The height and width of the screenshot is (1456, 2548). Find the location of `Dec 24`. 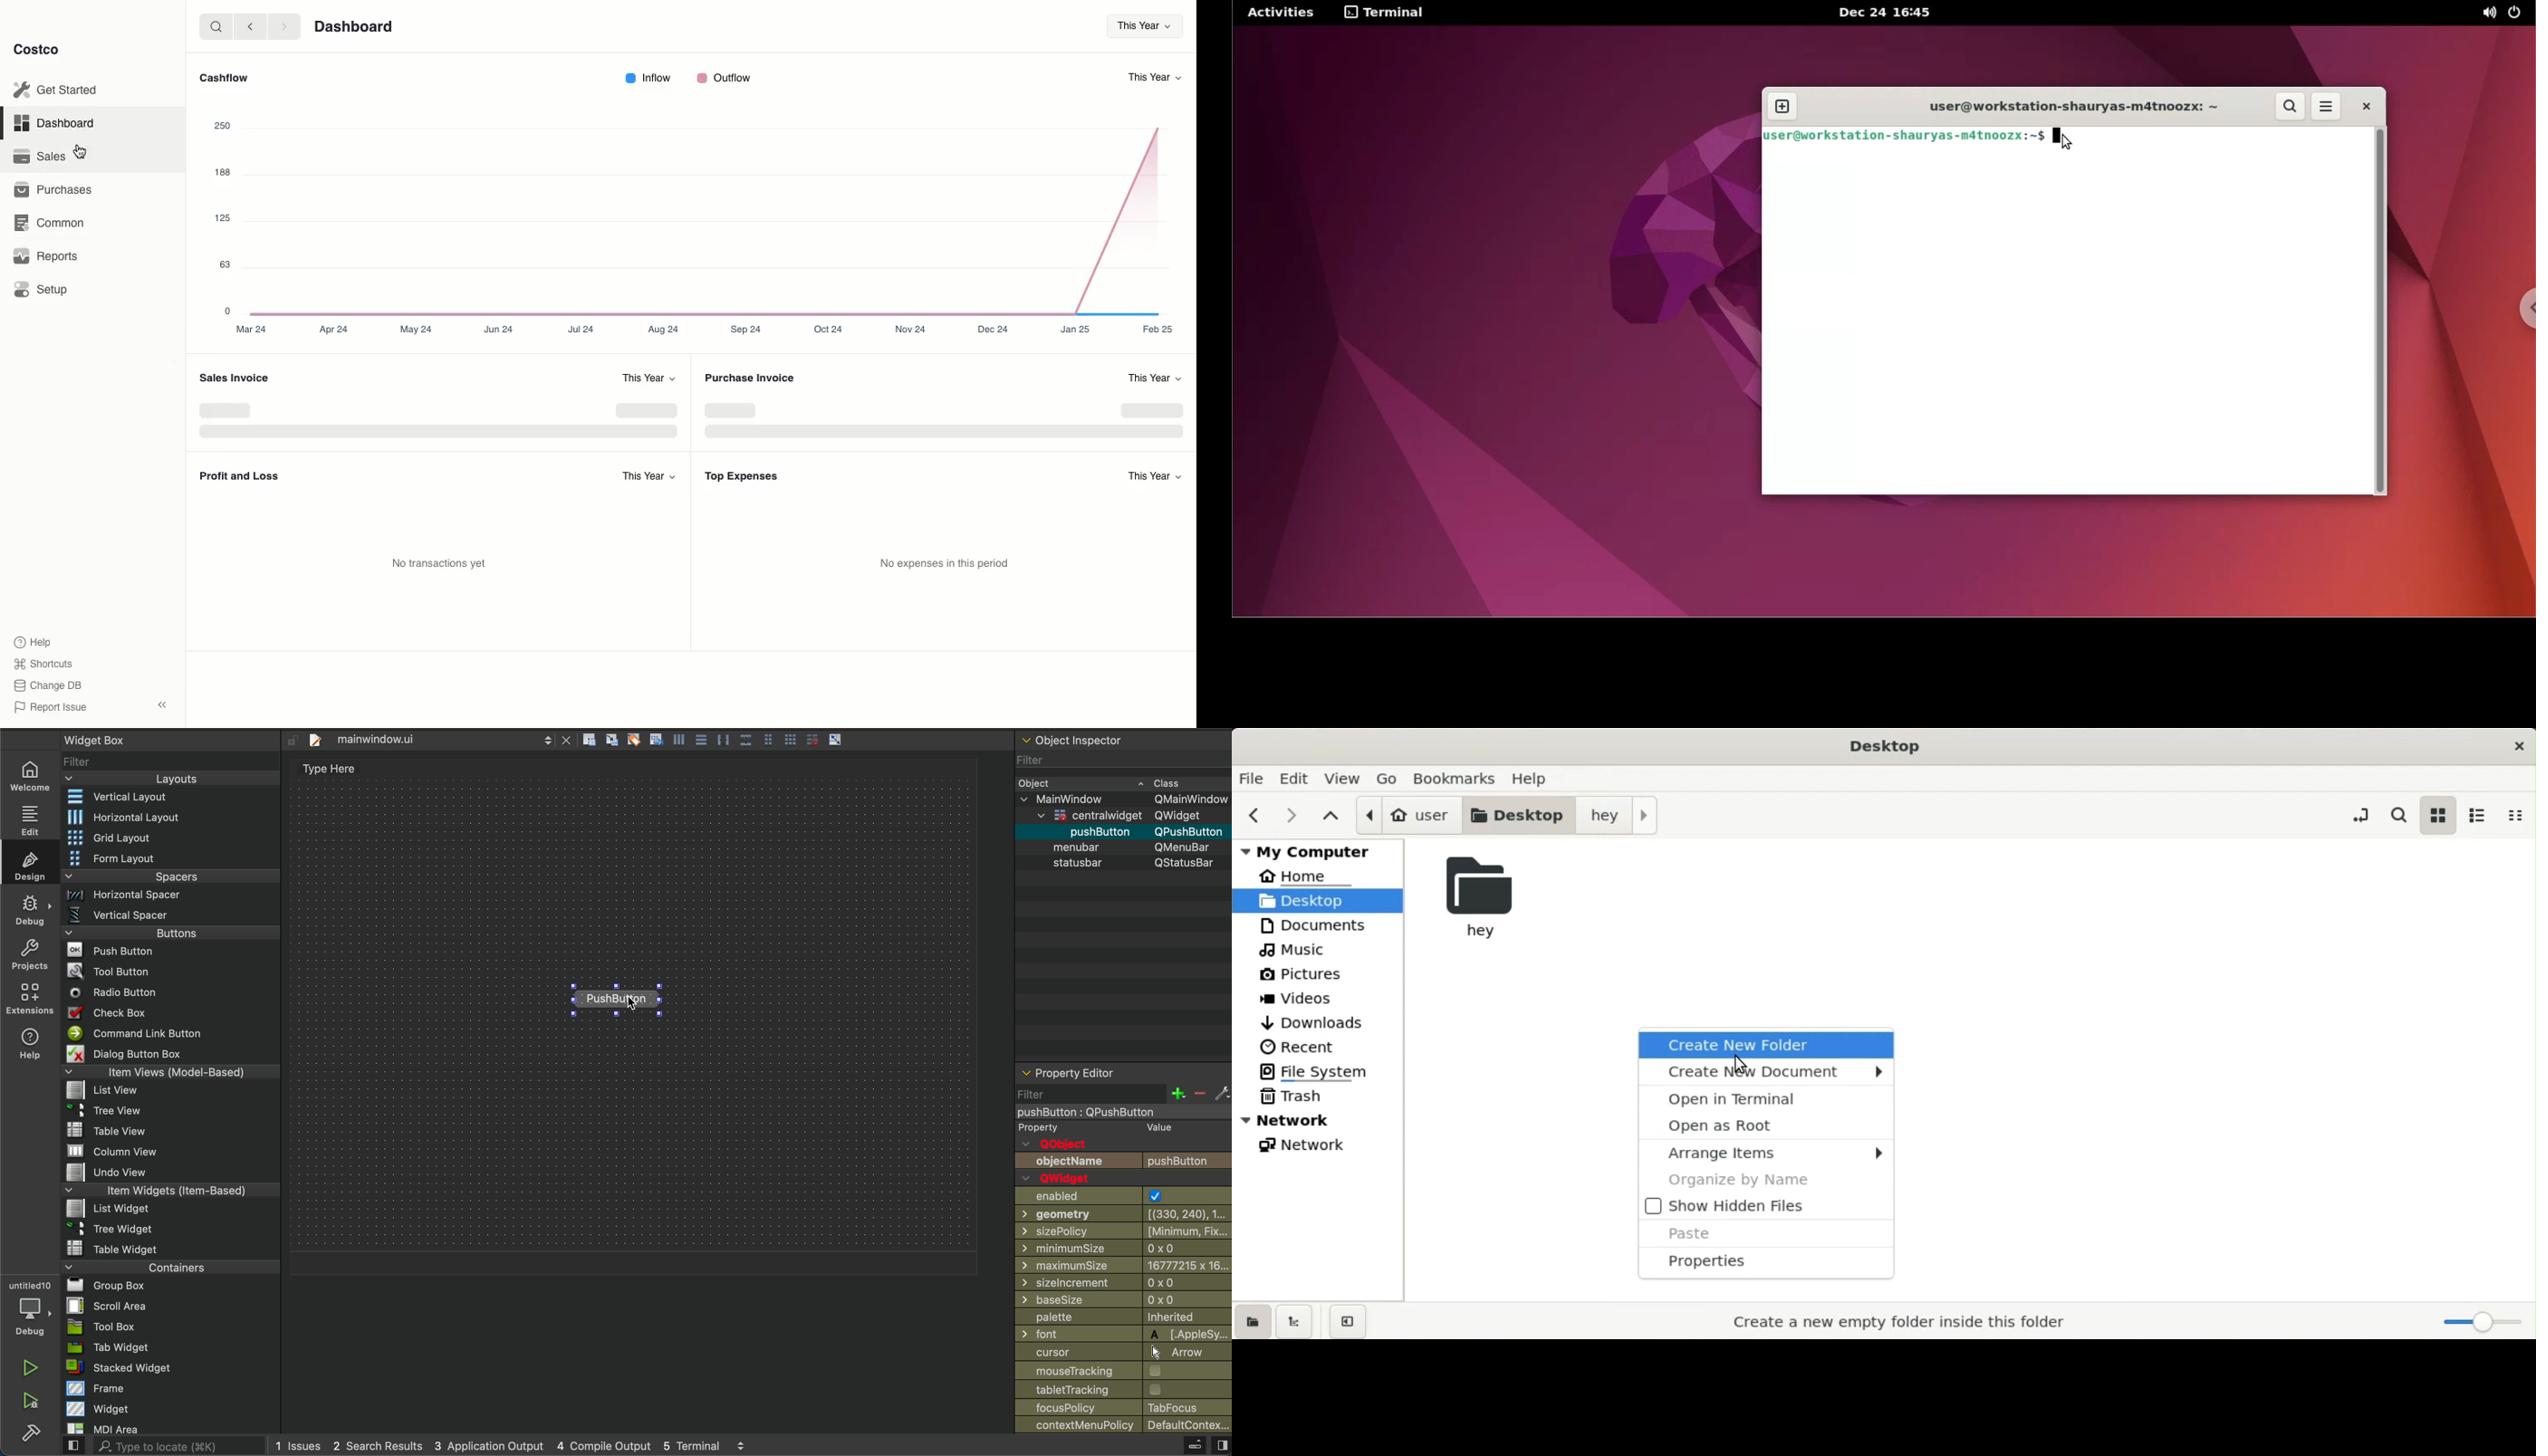

Dec 24 is located at coordinates (995, 328).